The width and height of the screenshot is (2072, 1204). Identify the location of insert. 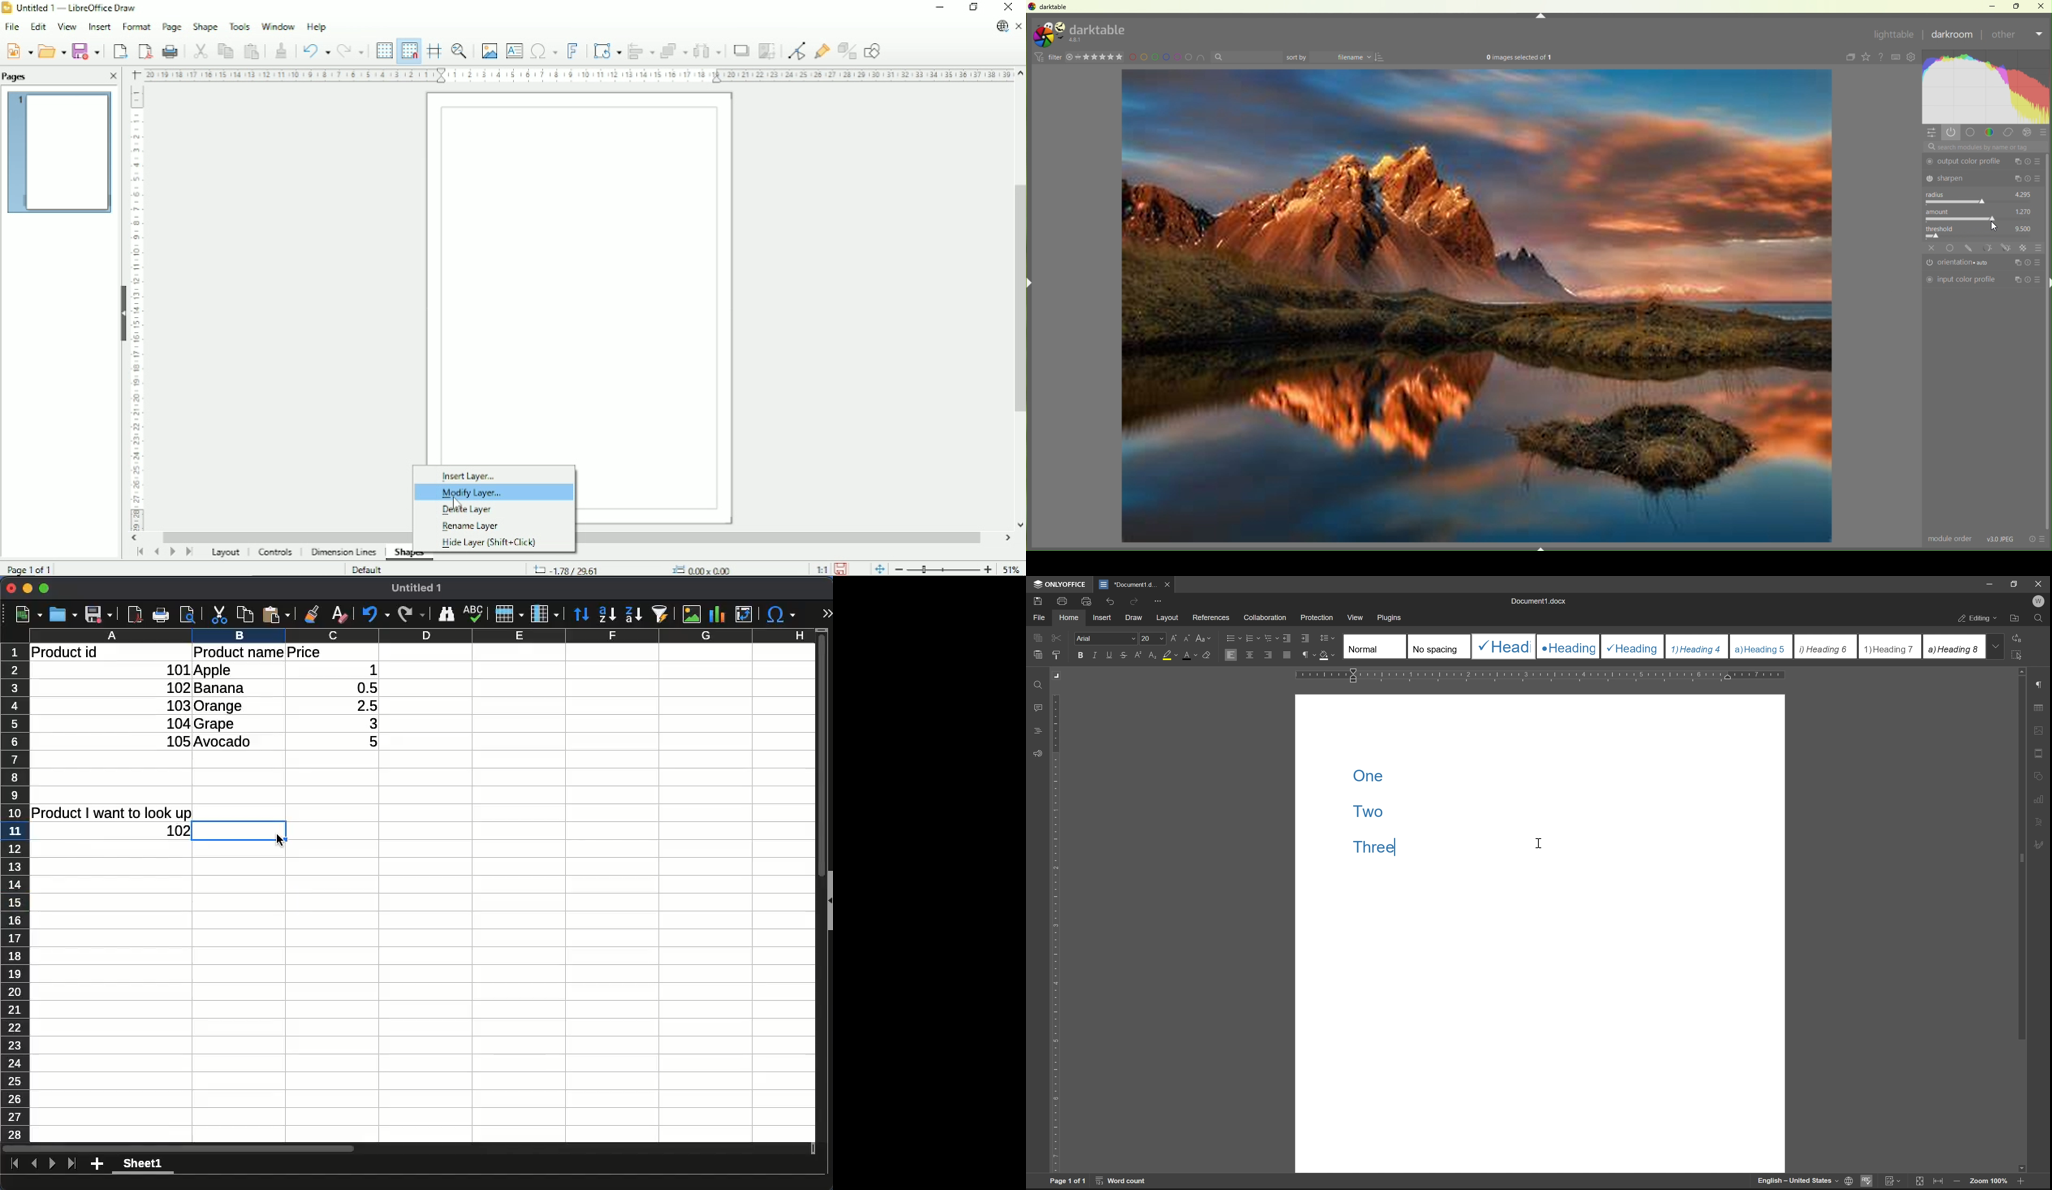
(1102, 617).